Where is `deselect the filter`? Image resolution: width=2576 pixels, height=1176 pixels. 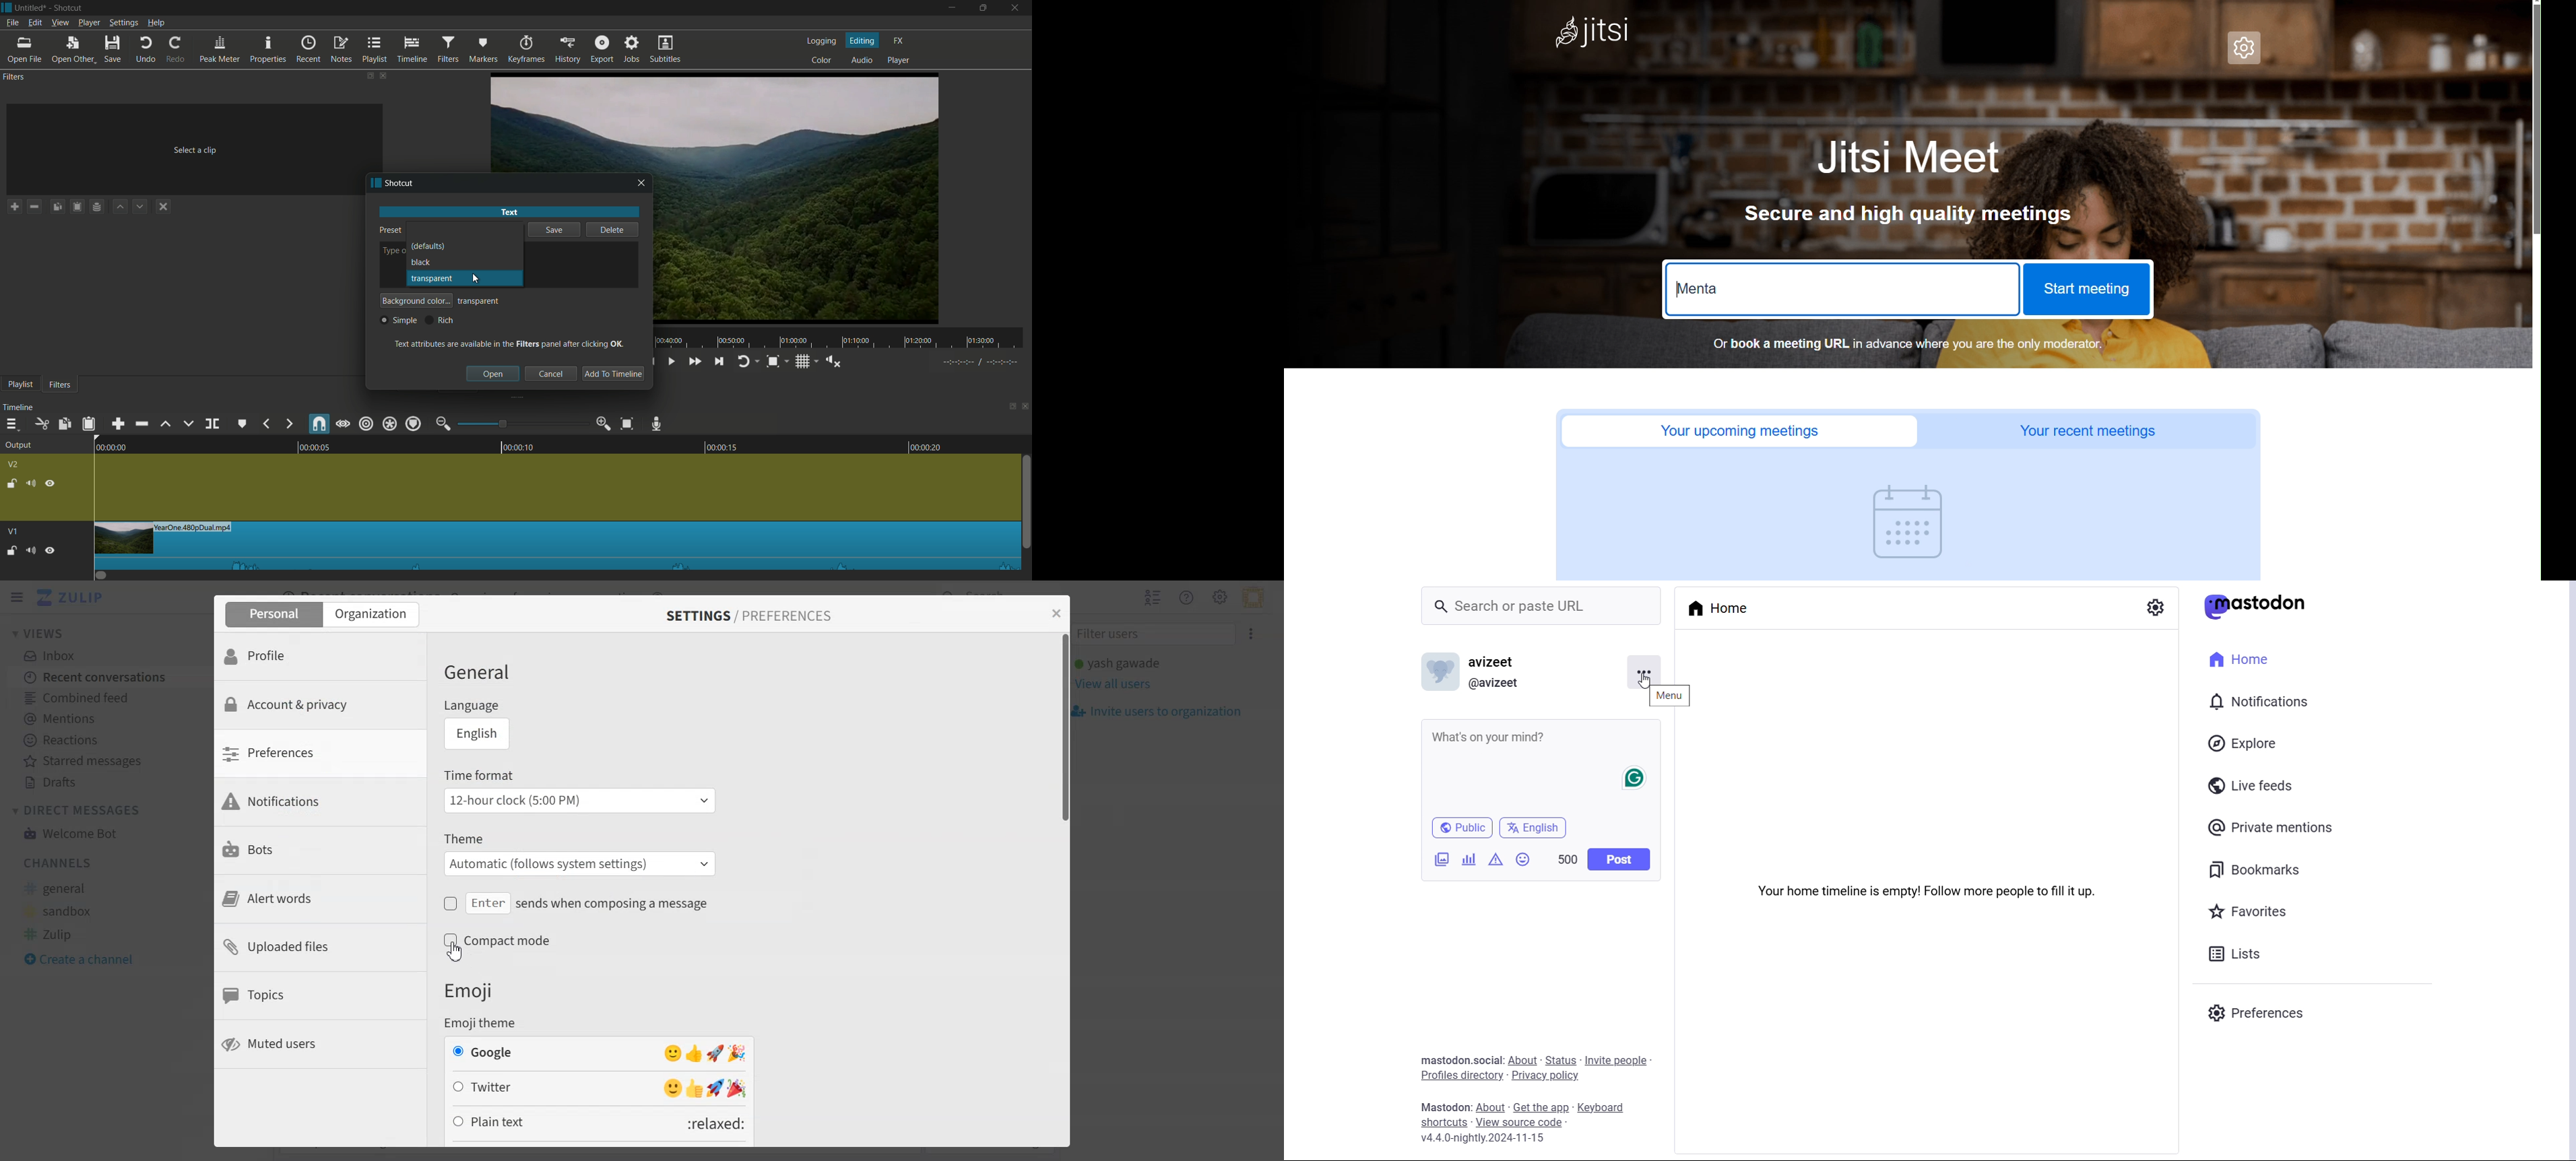
deselect the filter is located at coordinates (163, 206).